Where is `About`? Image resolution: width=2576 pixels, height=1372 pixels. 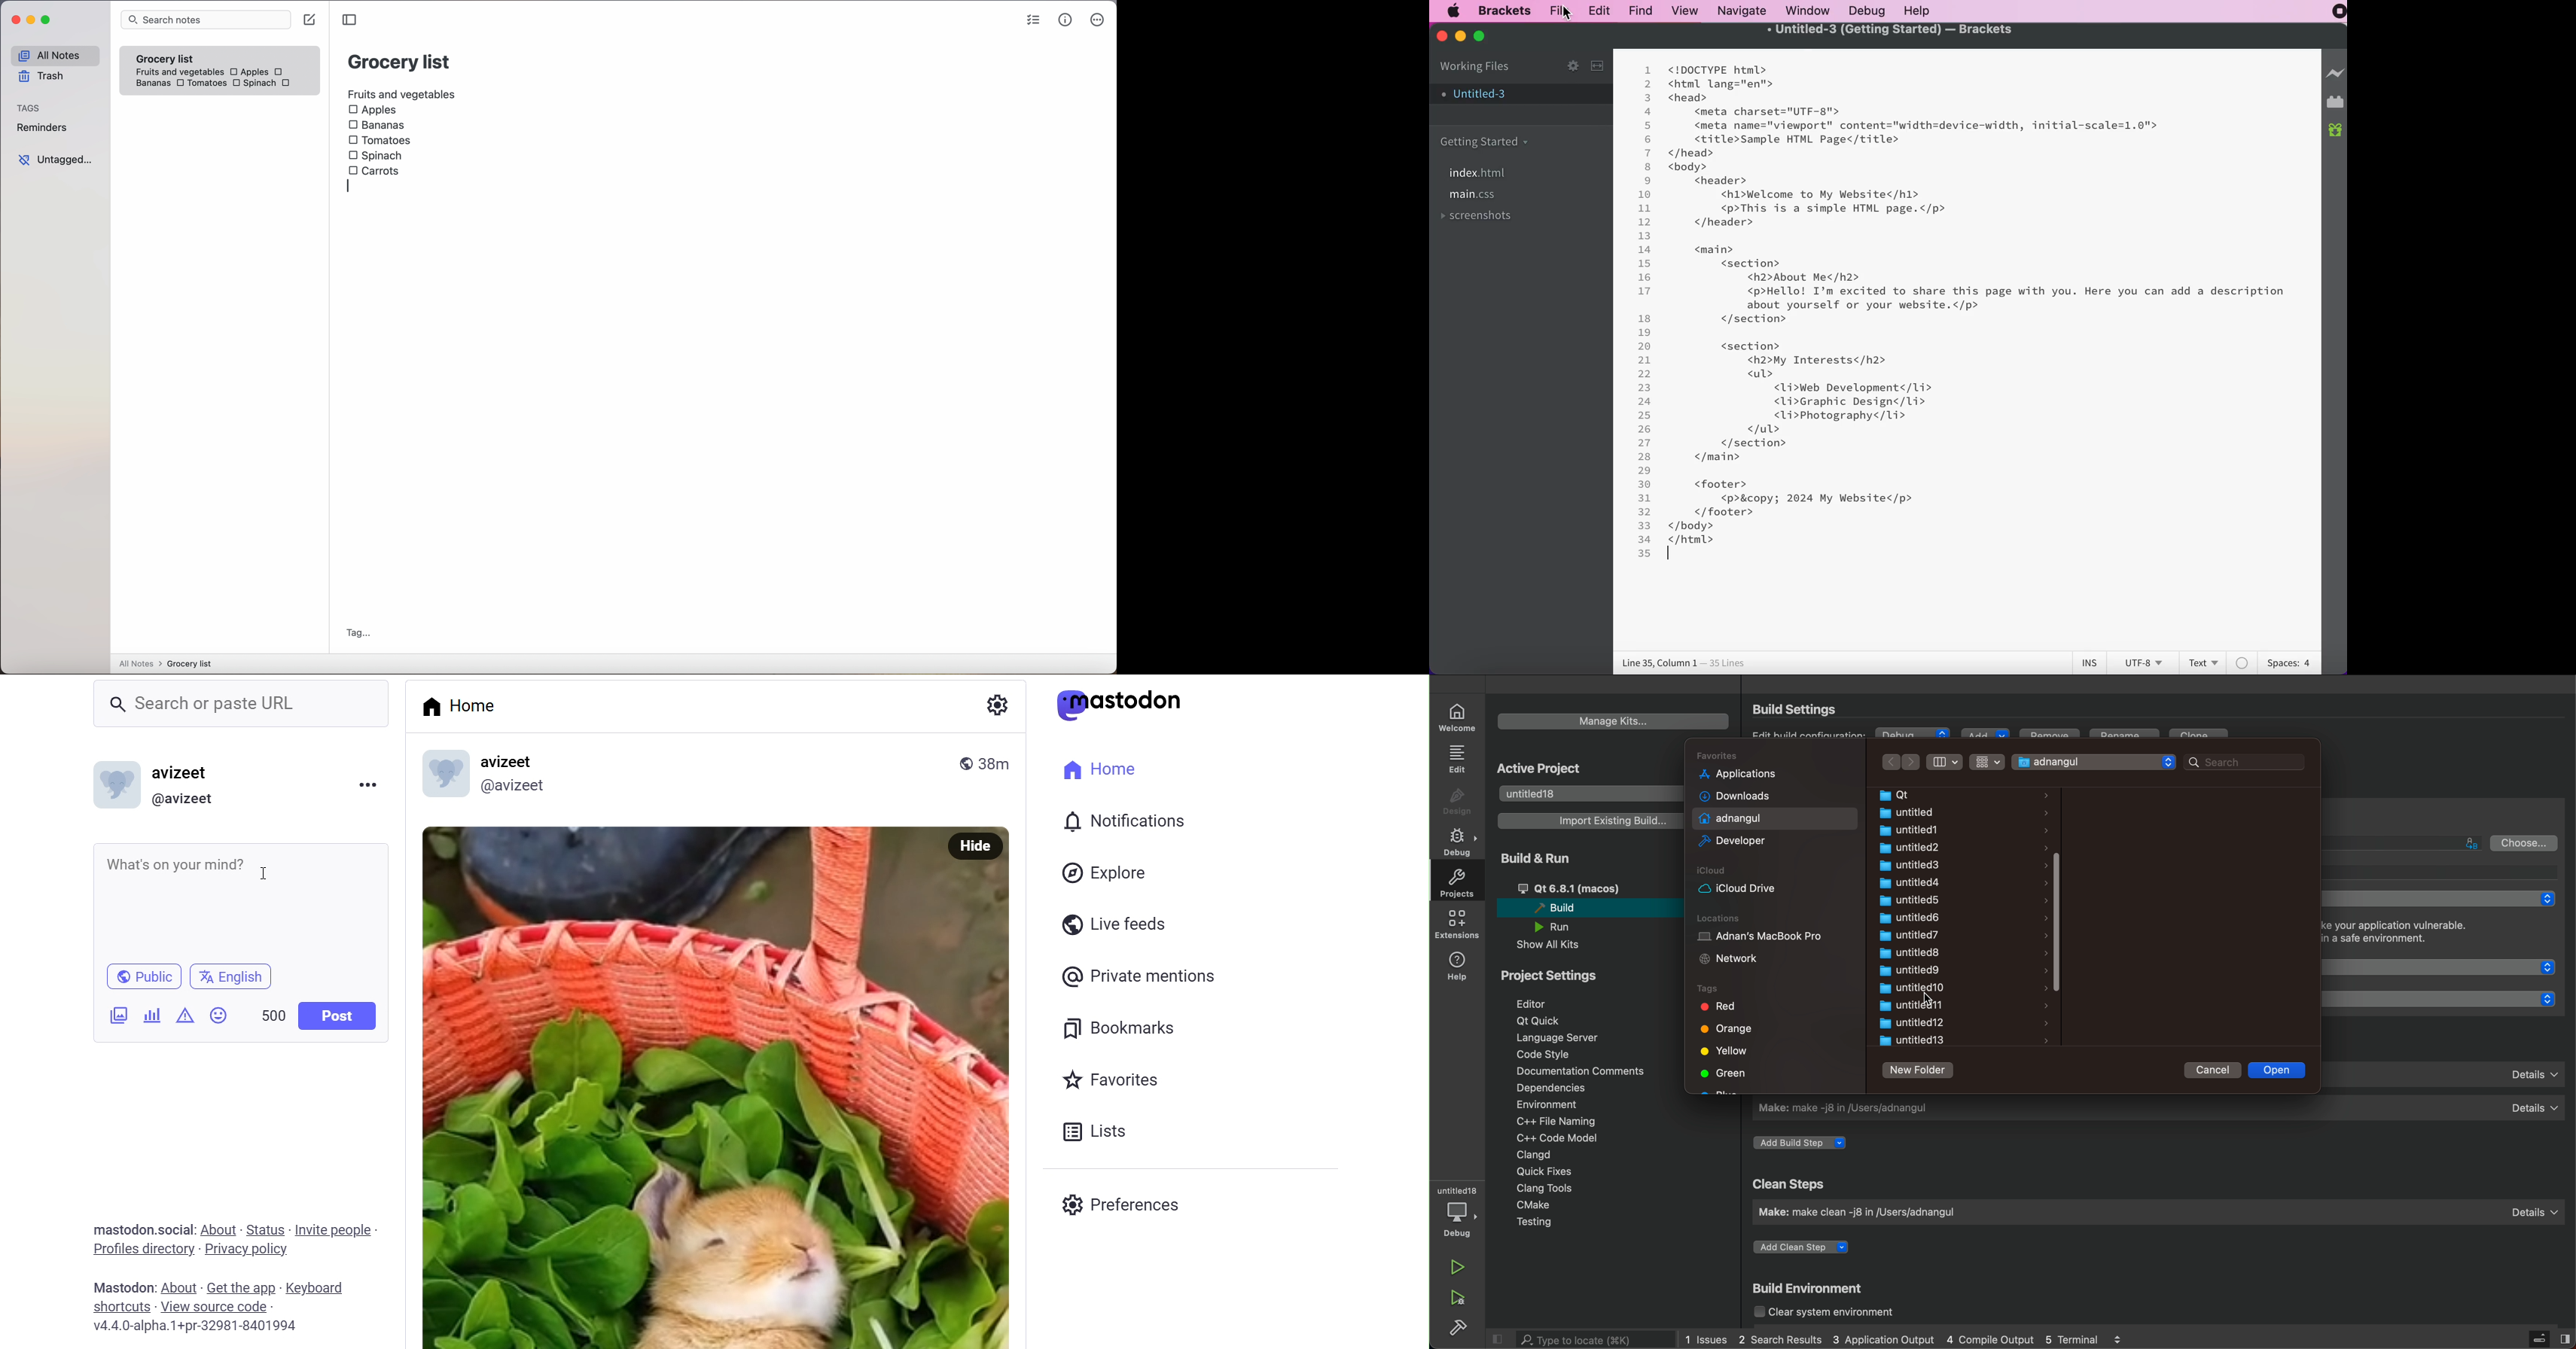 About is located at coordinates (181, 1285).